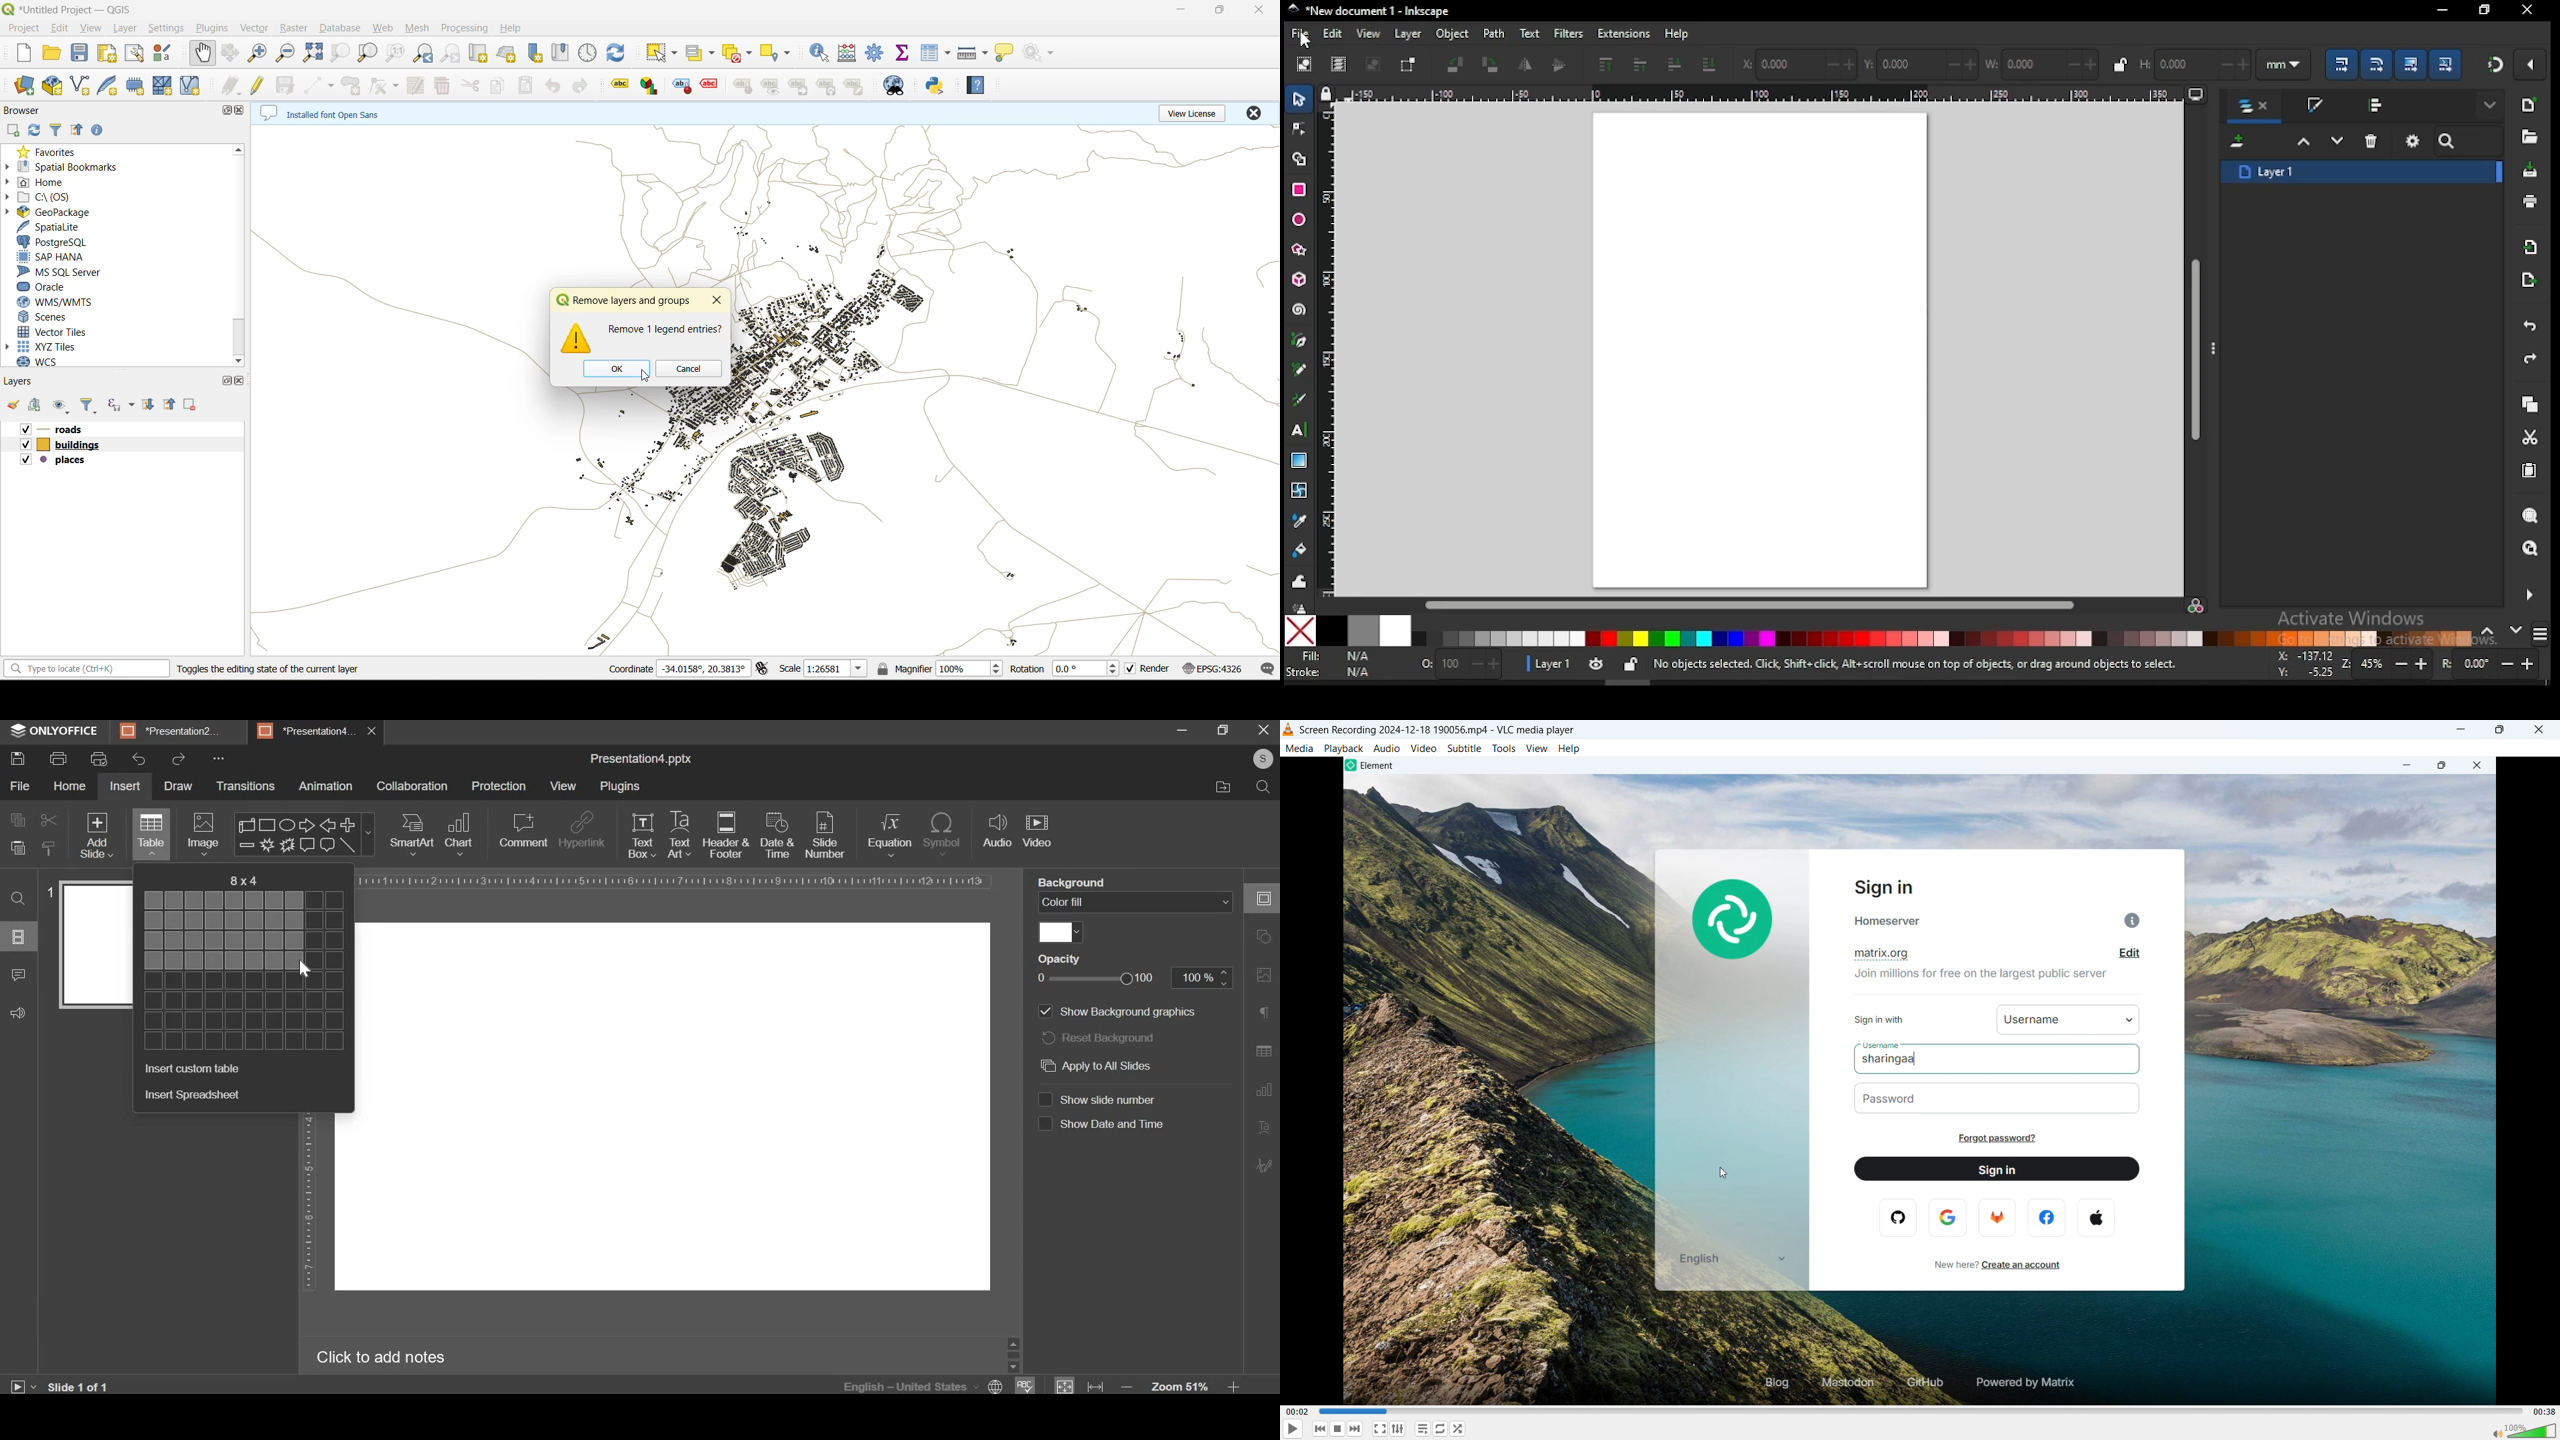 The width and height of the screenshot is (2576, 1456). Describe the element at coordinates (89, 27) in the screenshot. I see `view` at that location.